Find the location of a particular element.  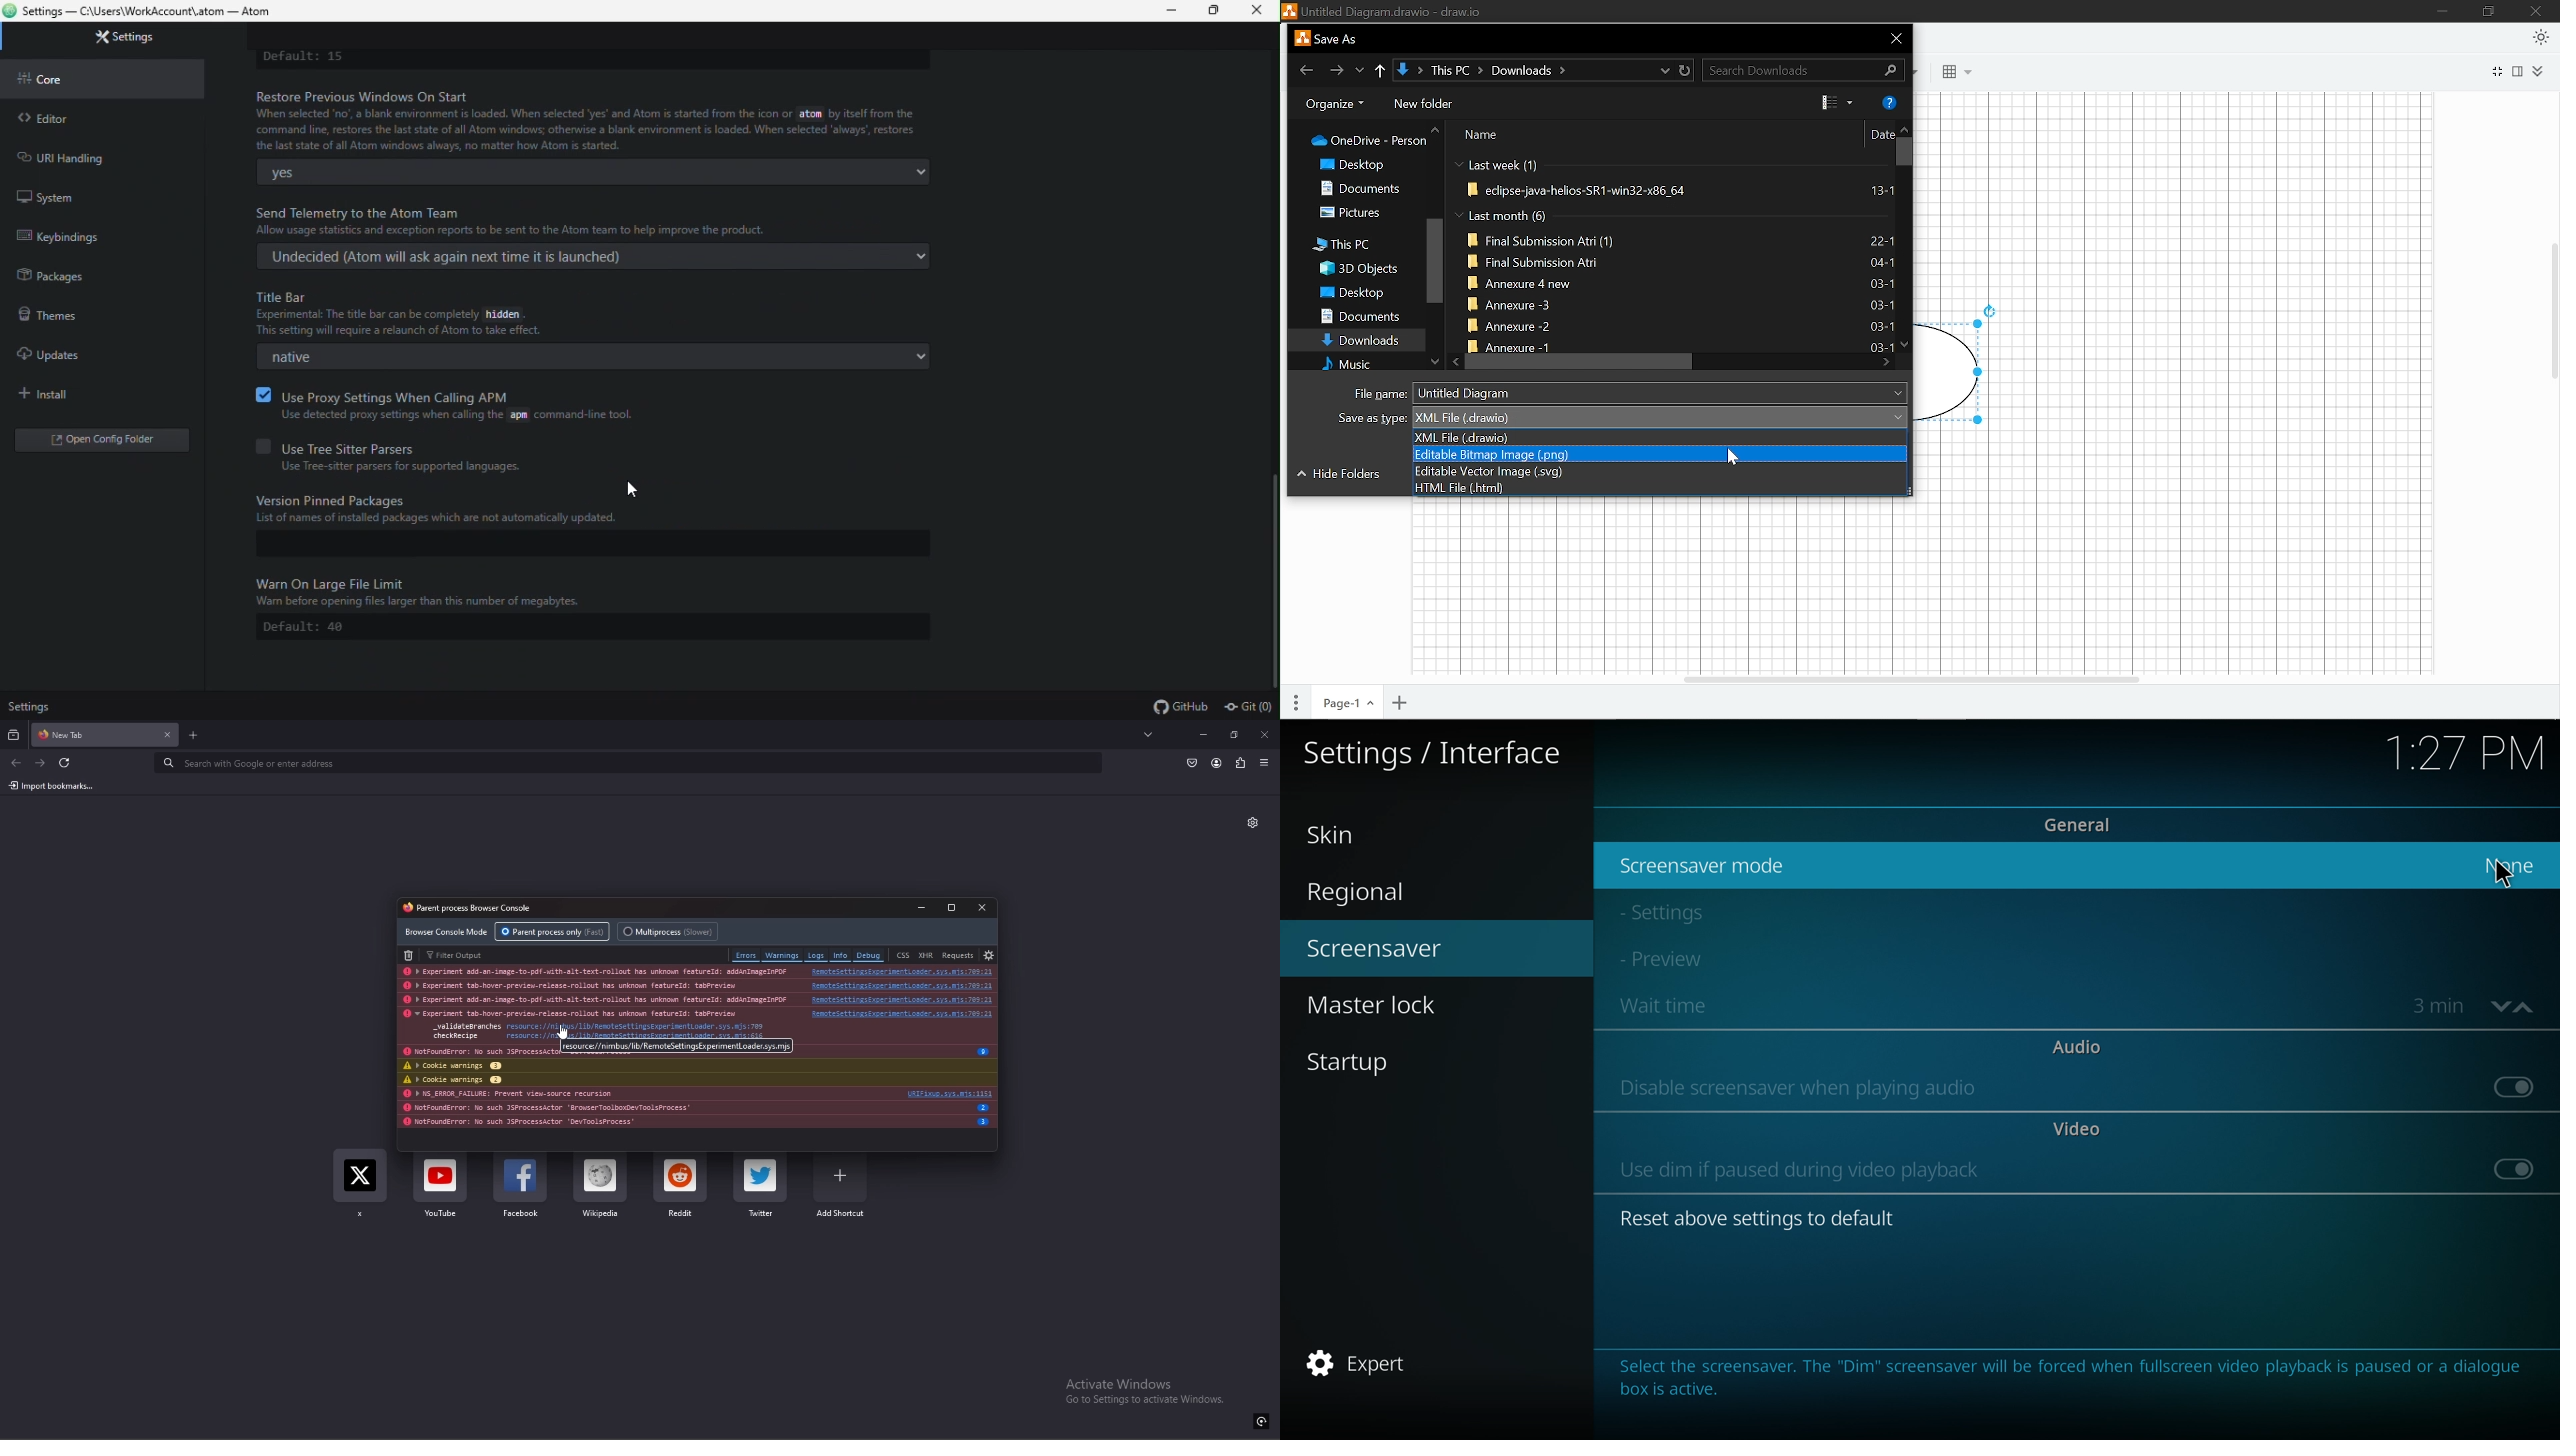

Up yo "This pc" is located at coordinates (1382, 71).